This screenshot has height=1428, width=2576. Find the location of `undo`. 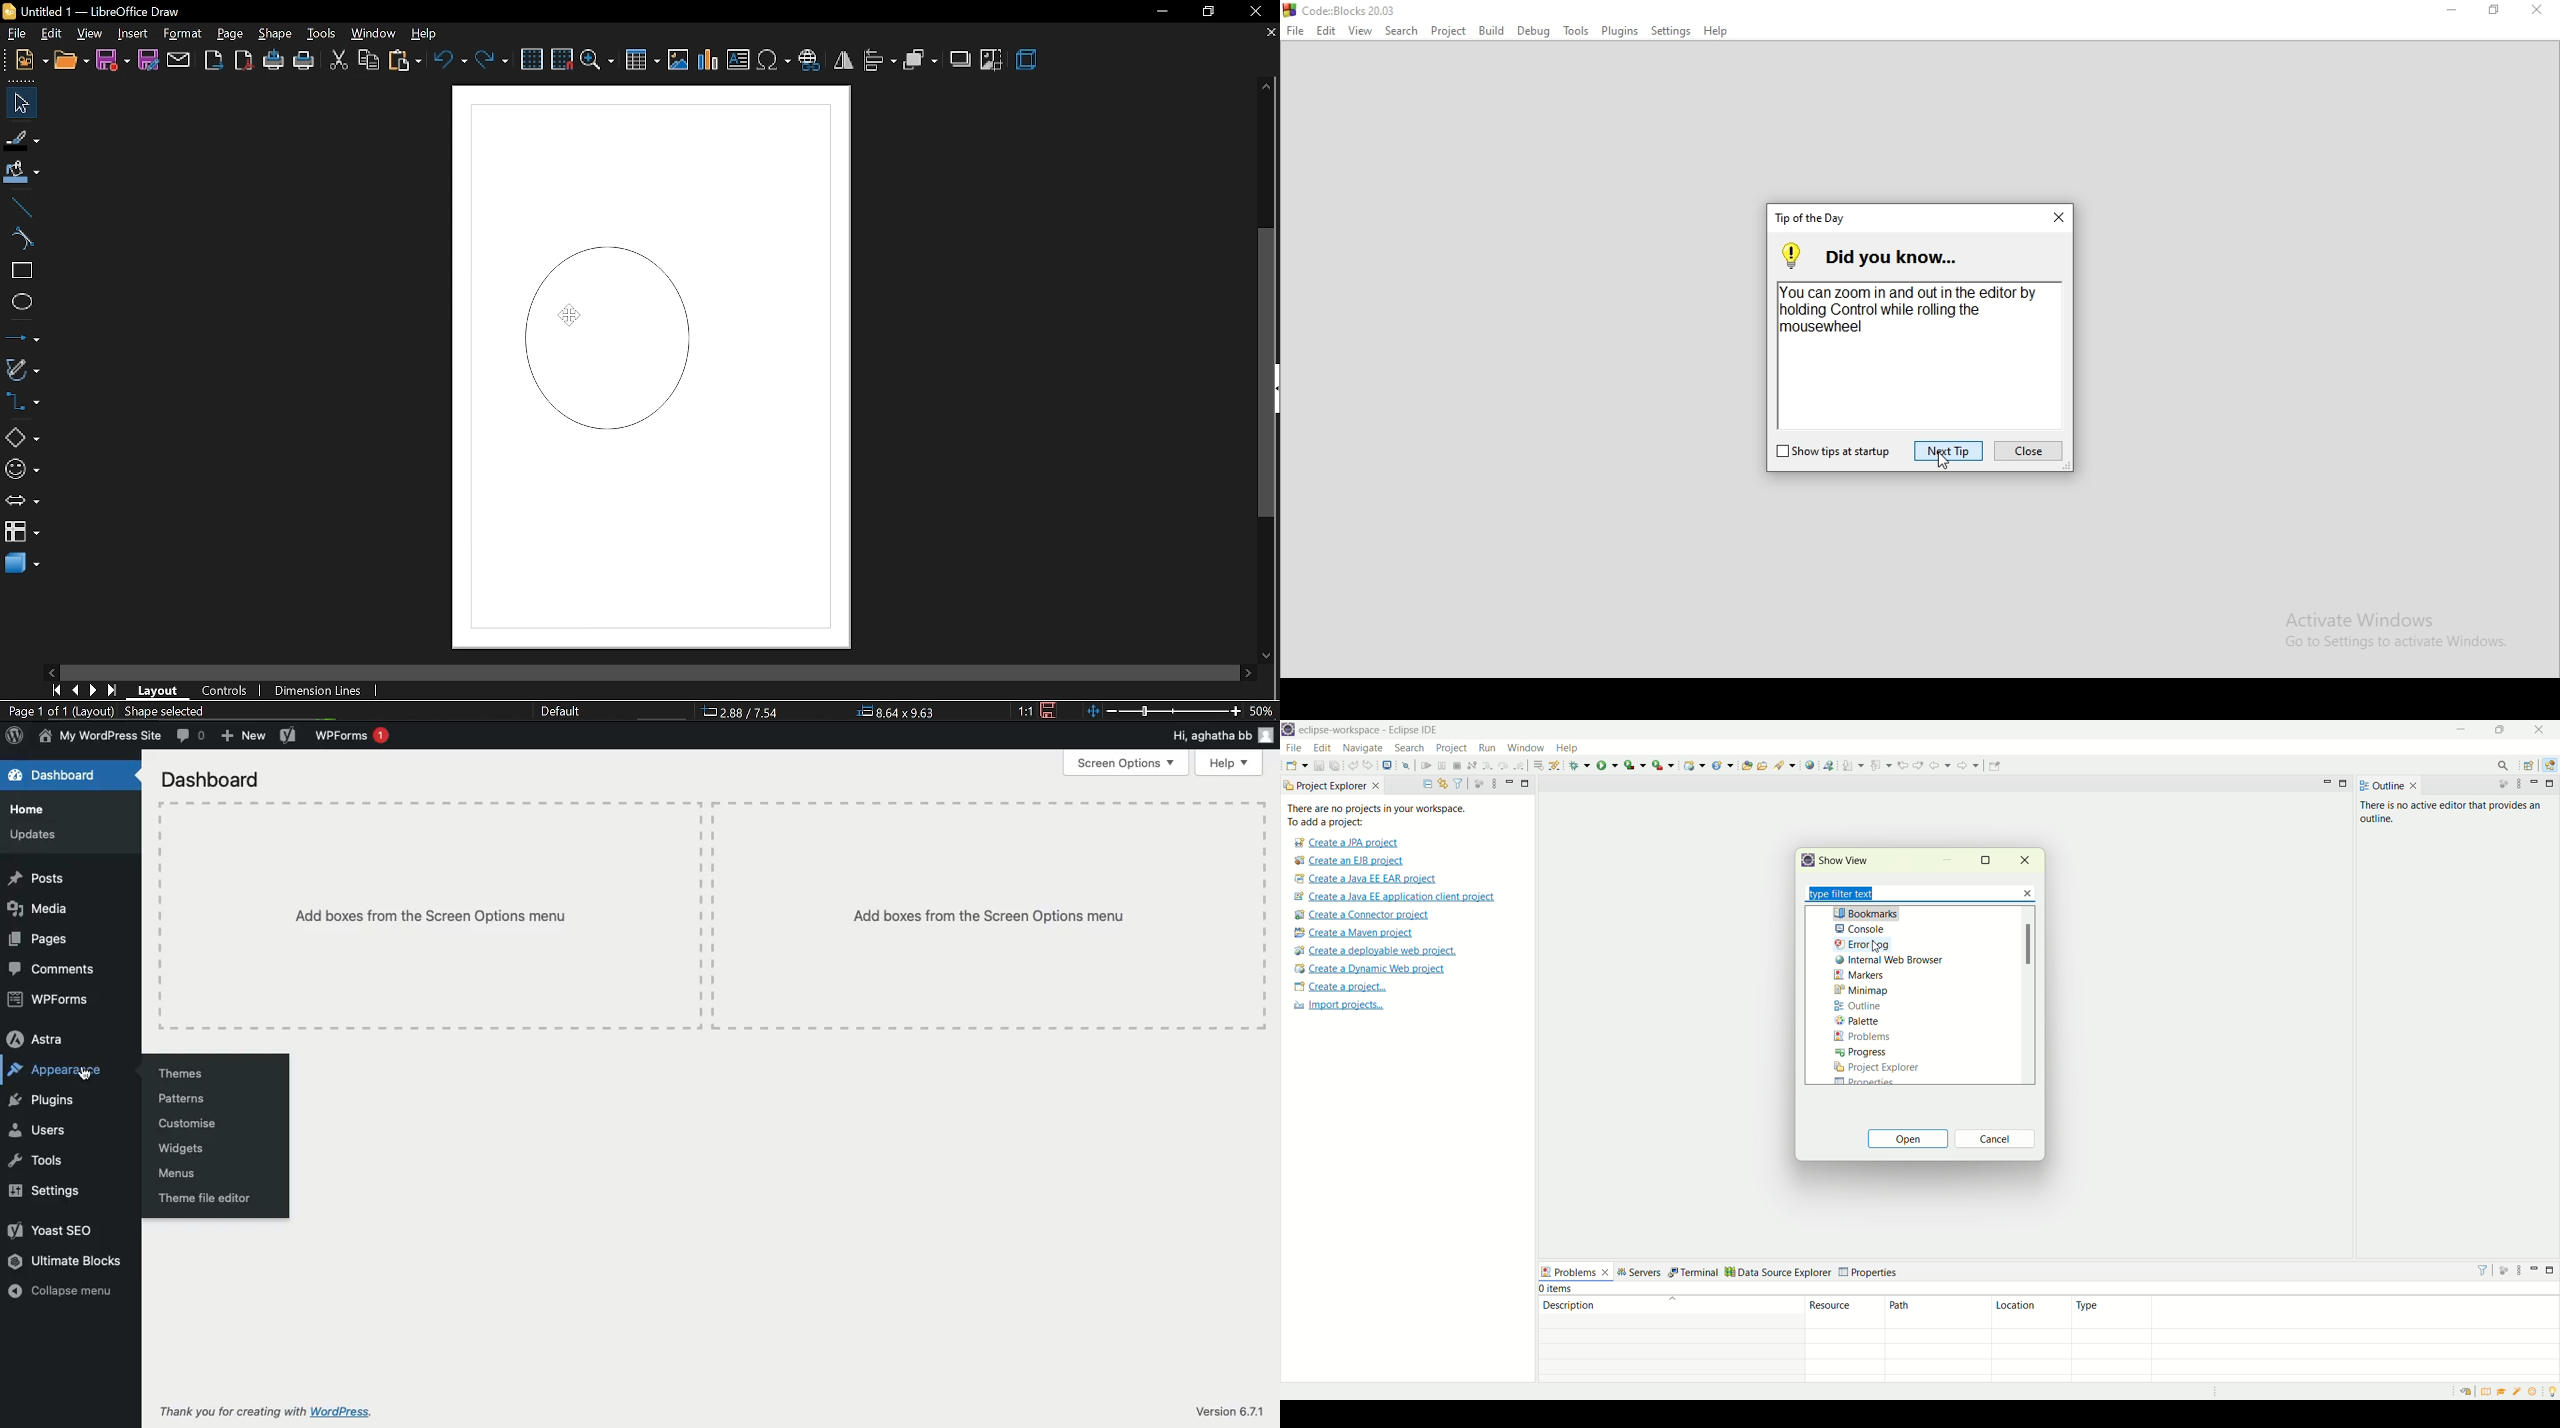

undo is located at coordinates (450, 61).